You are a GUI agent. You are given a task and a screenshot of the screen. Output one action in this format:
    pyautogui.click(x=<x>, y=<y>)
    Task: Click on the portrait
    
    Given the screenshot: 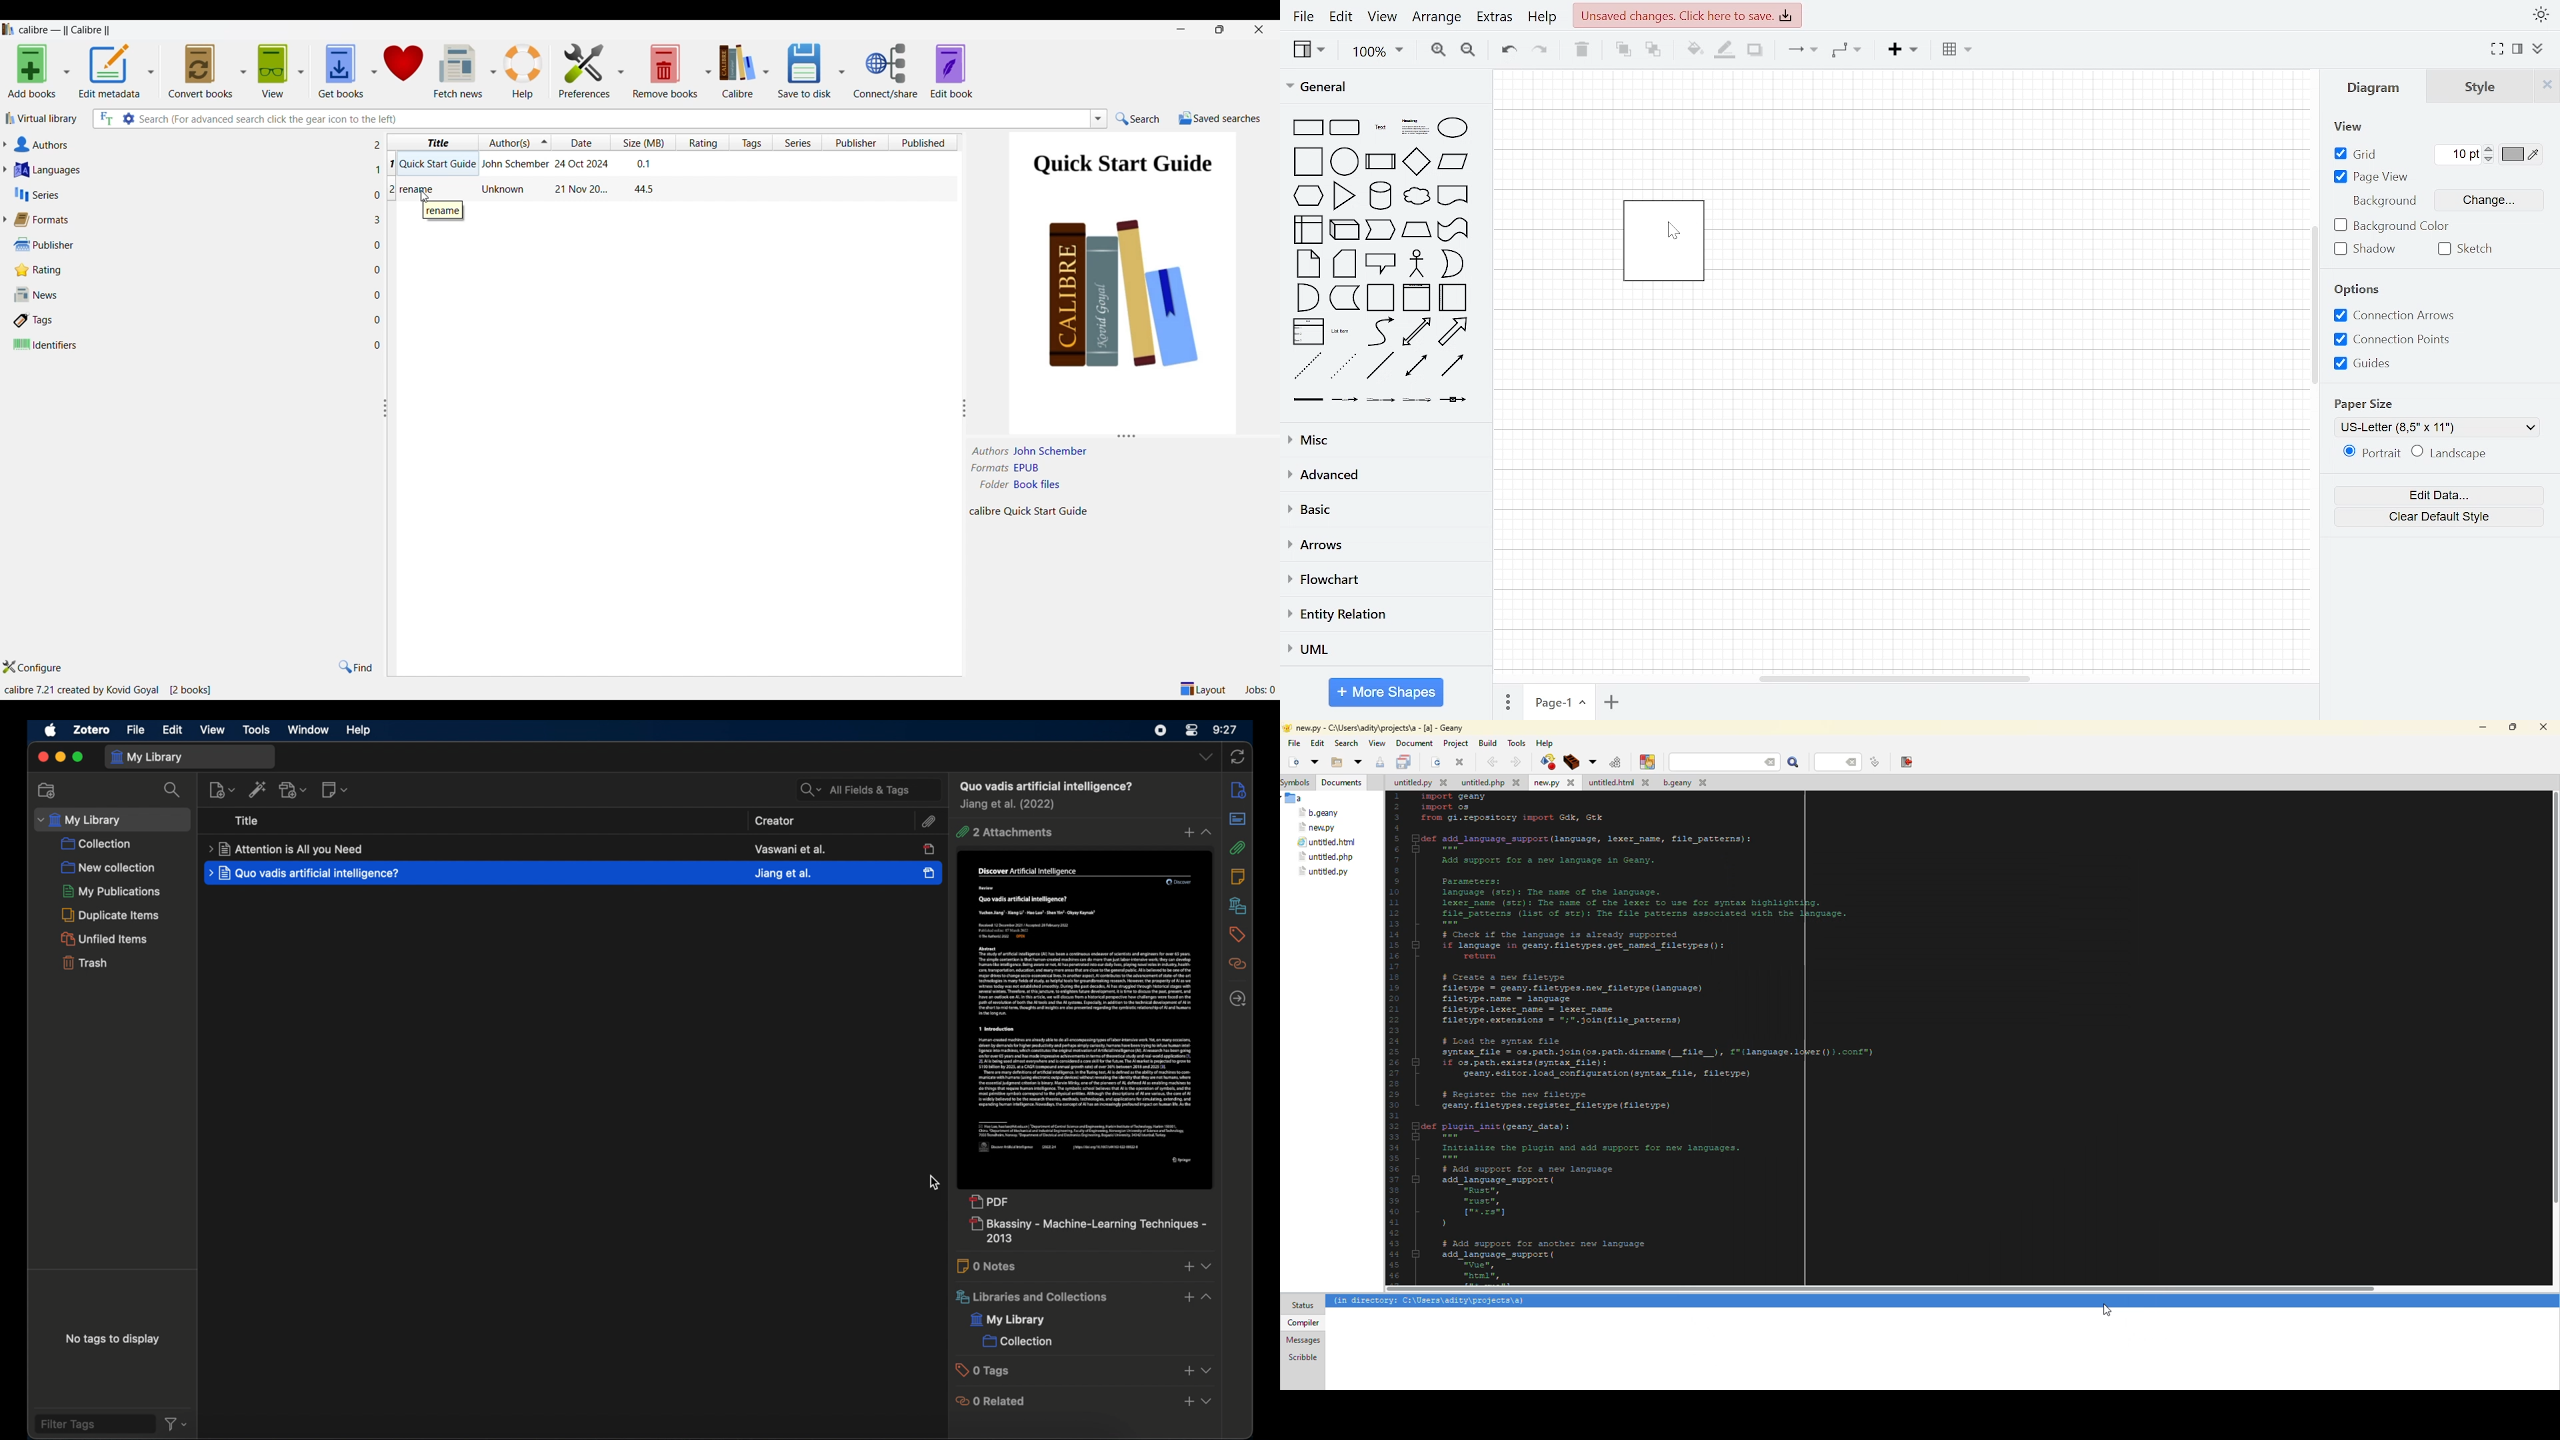 What is the action you would take?
    pyautogui.click(x=2373, y=452)
    